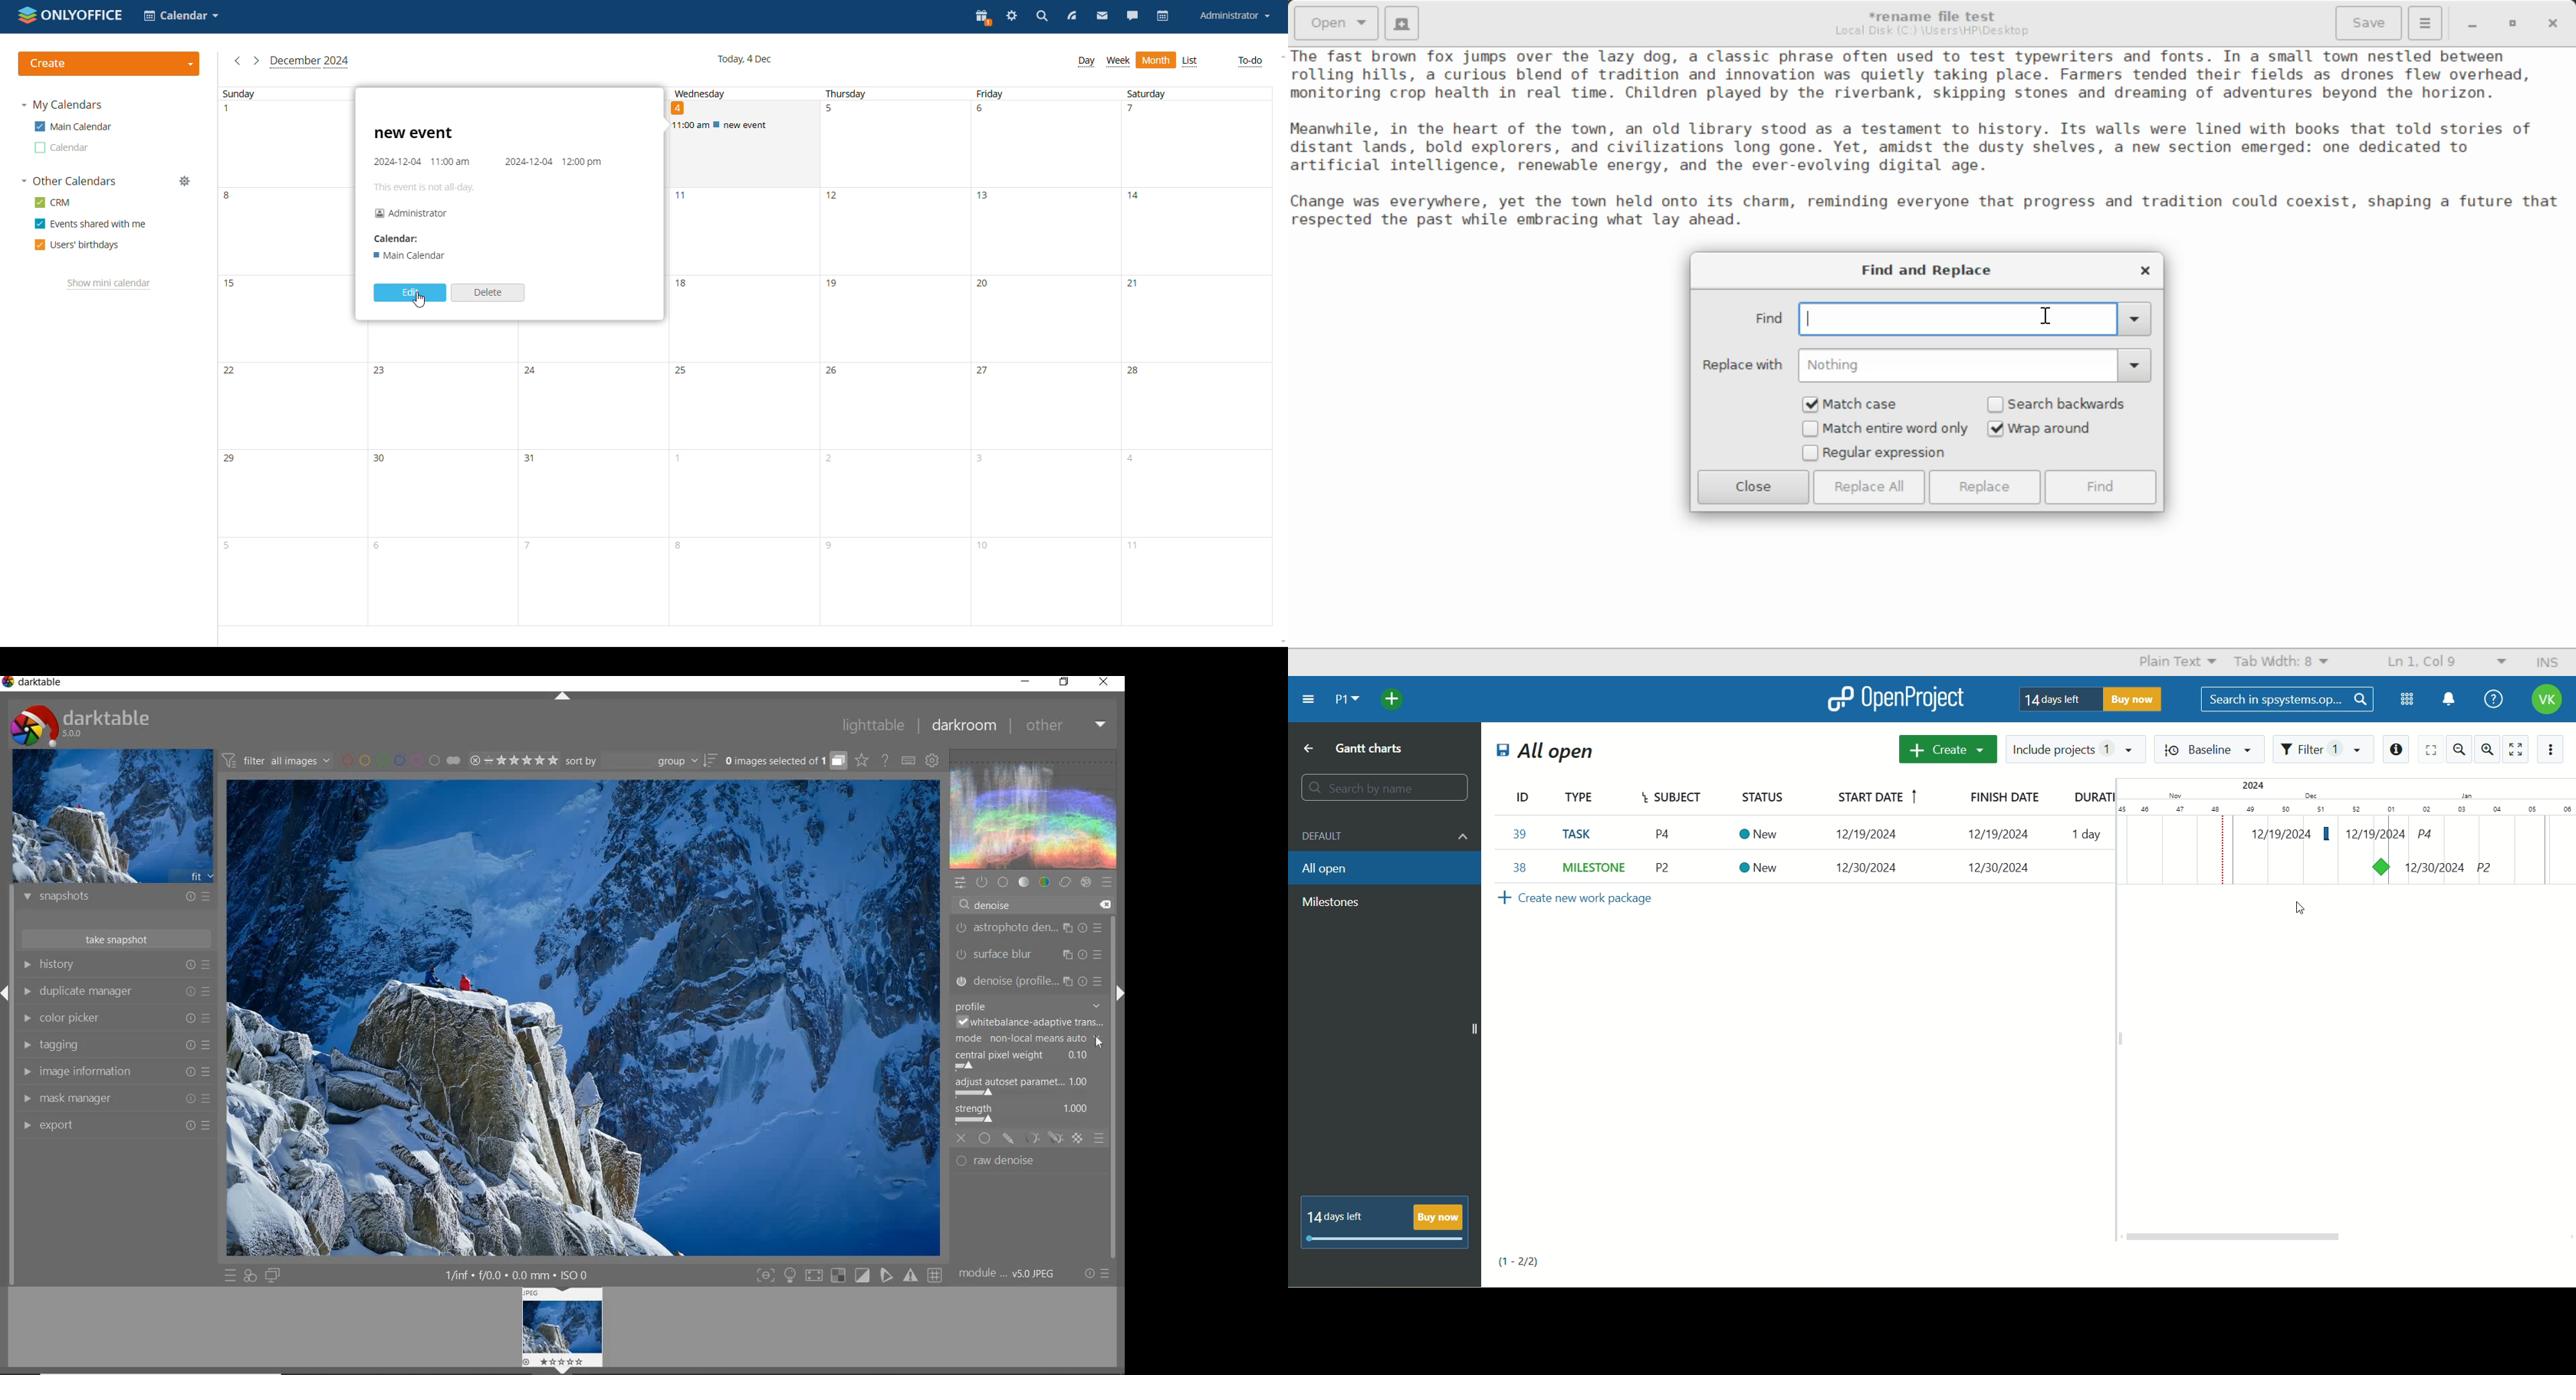  What do you see at coordinates (1099, 1139) in the screenshot?
I see `BLENDING OPTIONS` at bounding box center [1099, 1139].